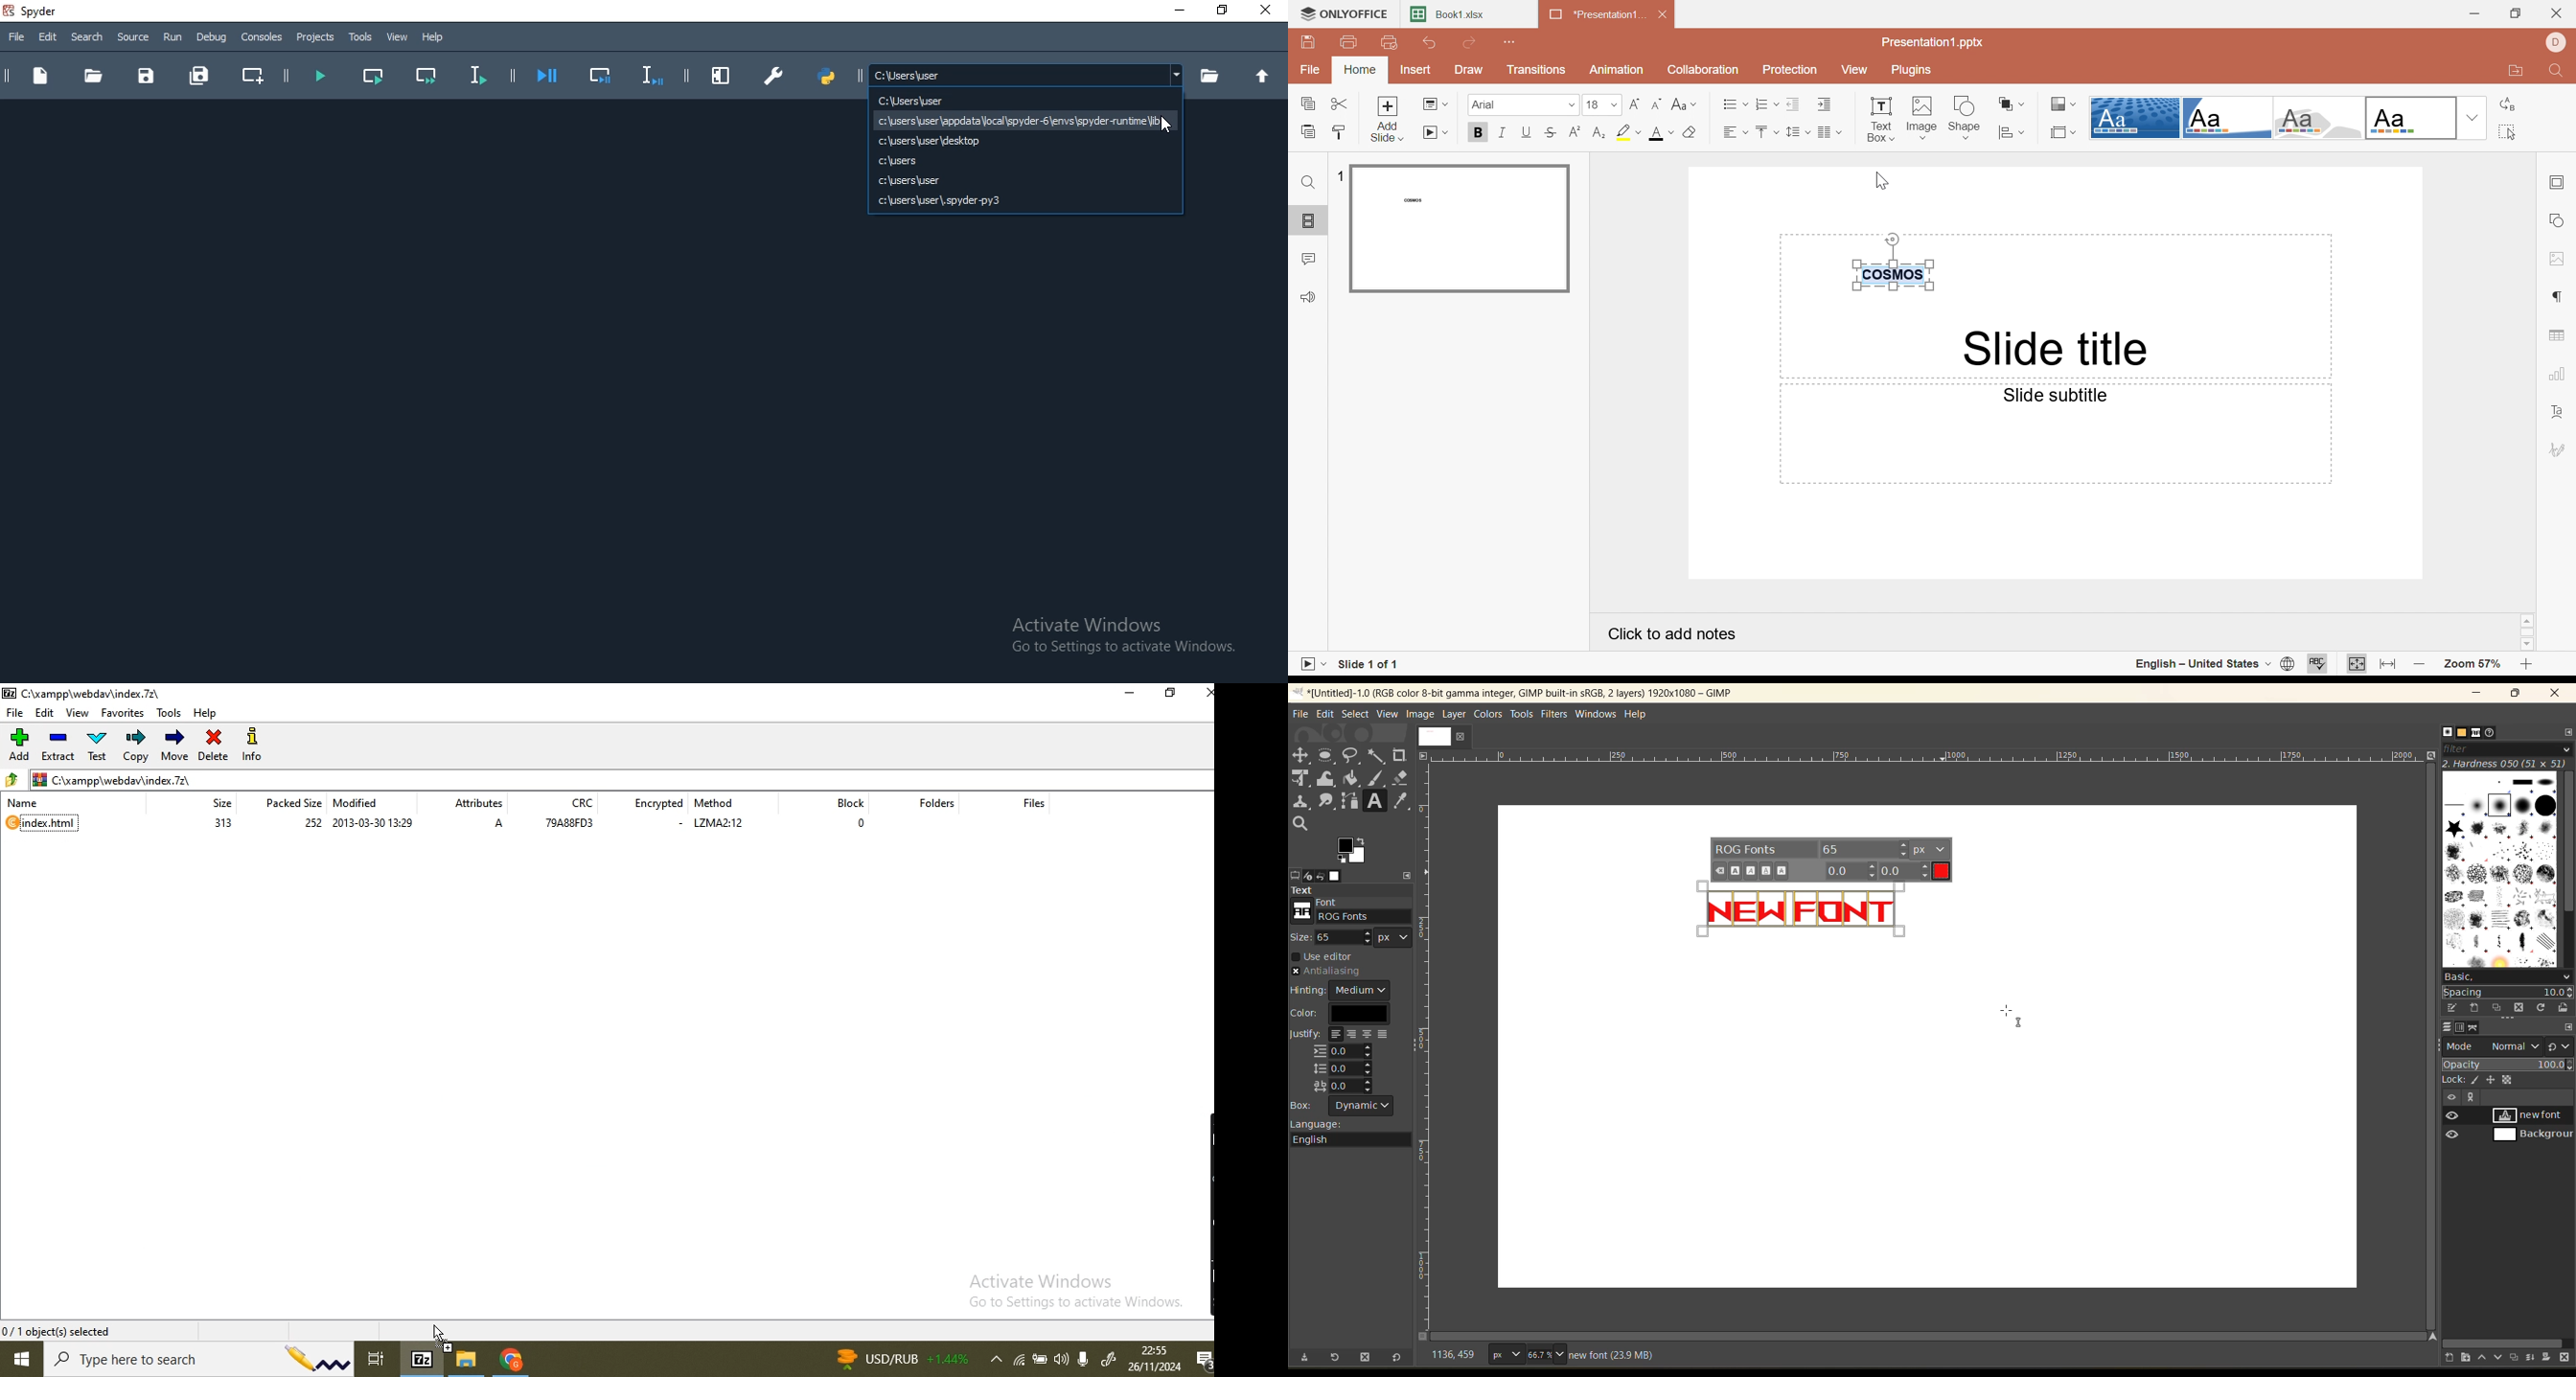  I want to click on DELL, so click(2555, 45).